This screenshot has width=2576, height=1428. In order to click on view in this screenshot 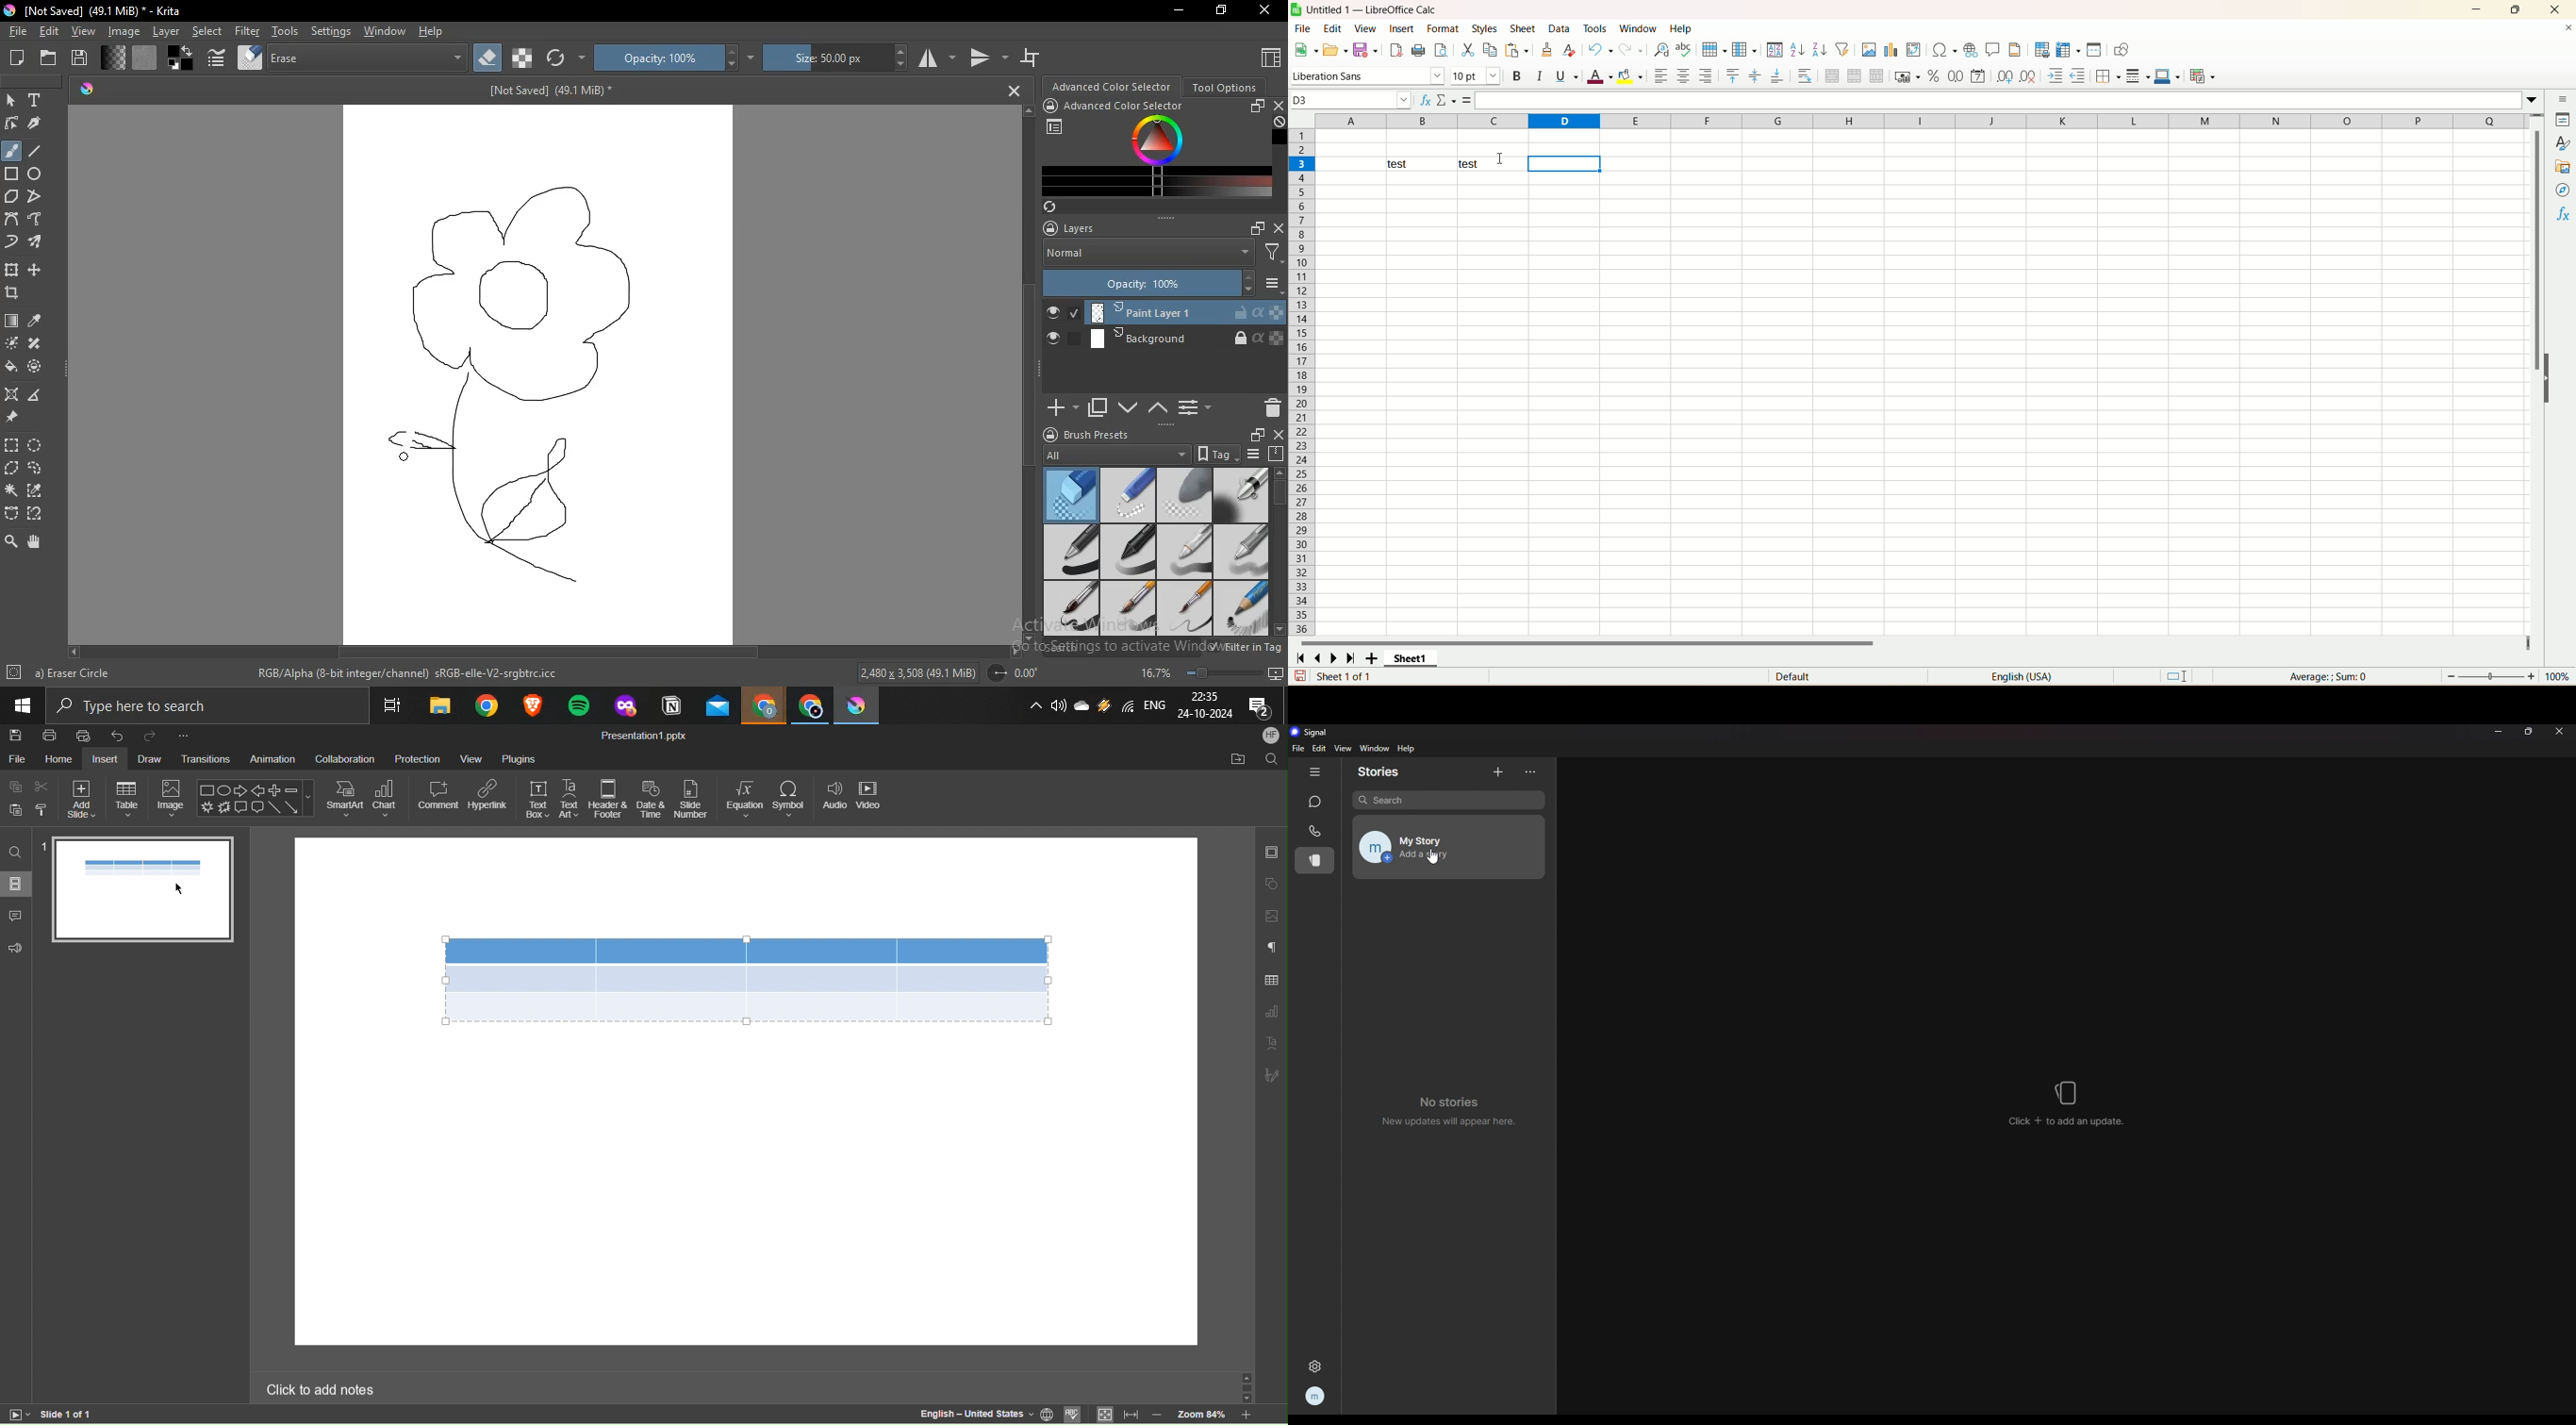, I will do `click(82, 32)`.